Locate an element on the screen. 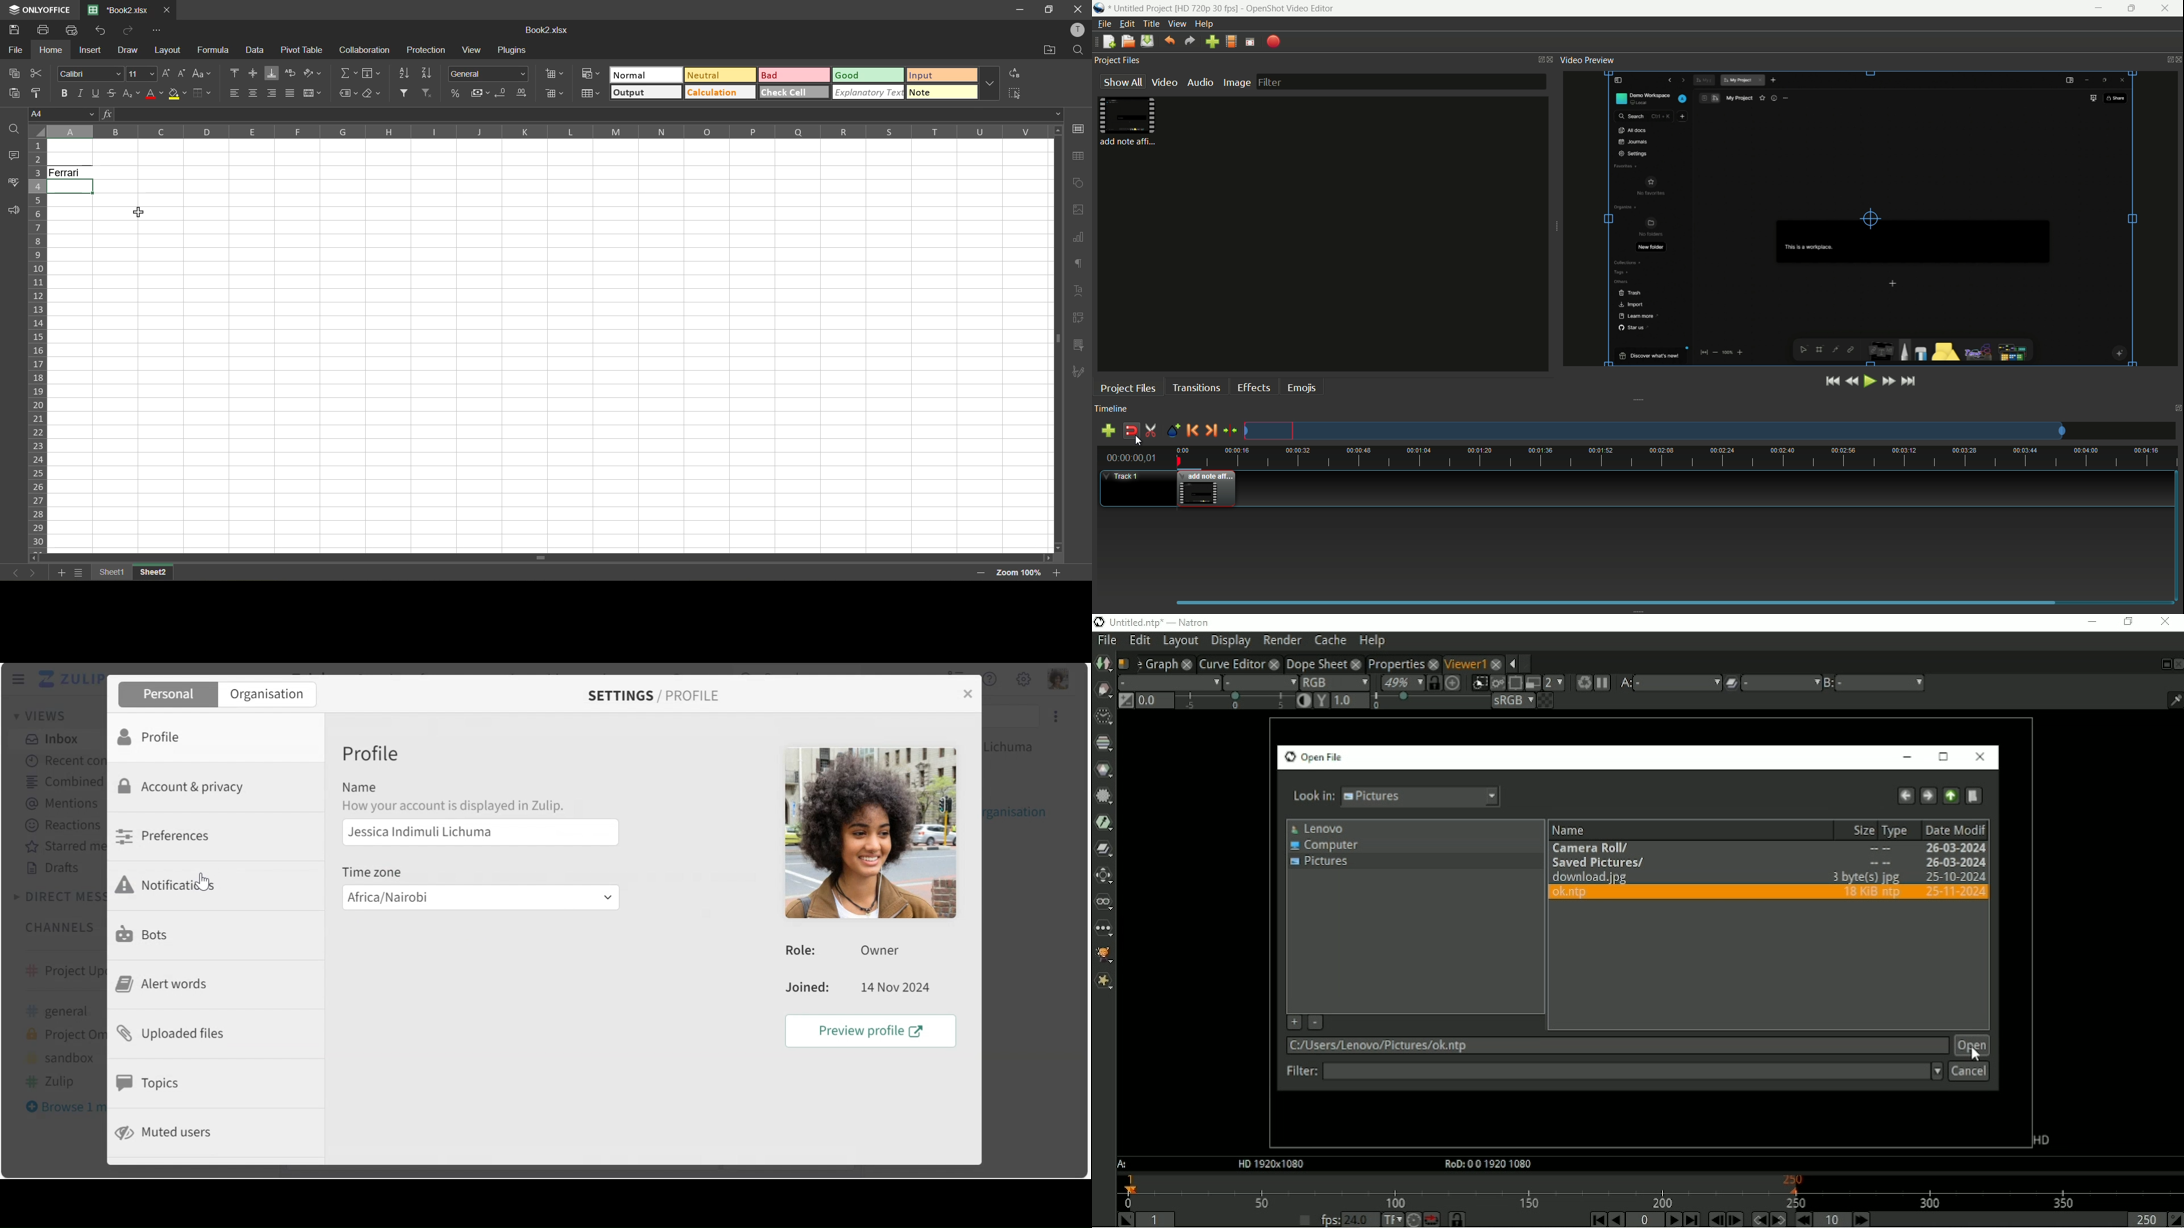 Image resolution: width=2184 pixels, height=1232 pixels. close is located at coordinates (1078, 9).